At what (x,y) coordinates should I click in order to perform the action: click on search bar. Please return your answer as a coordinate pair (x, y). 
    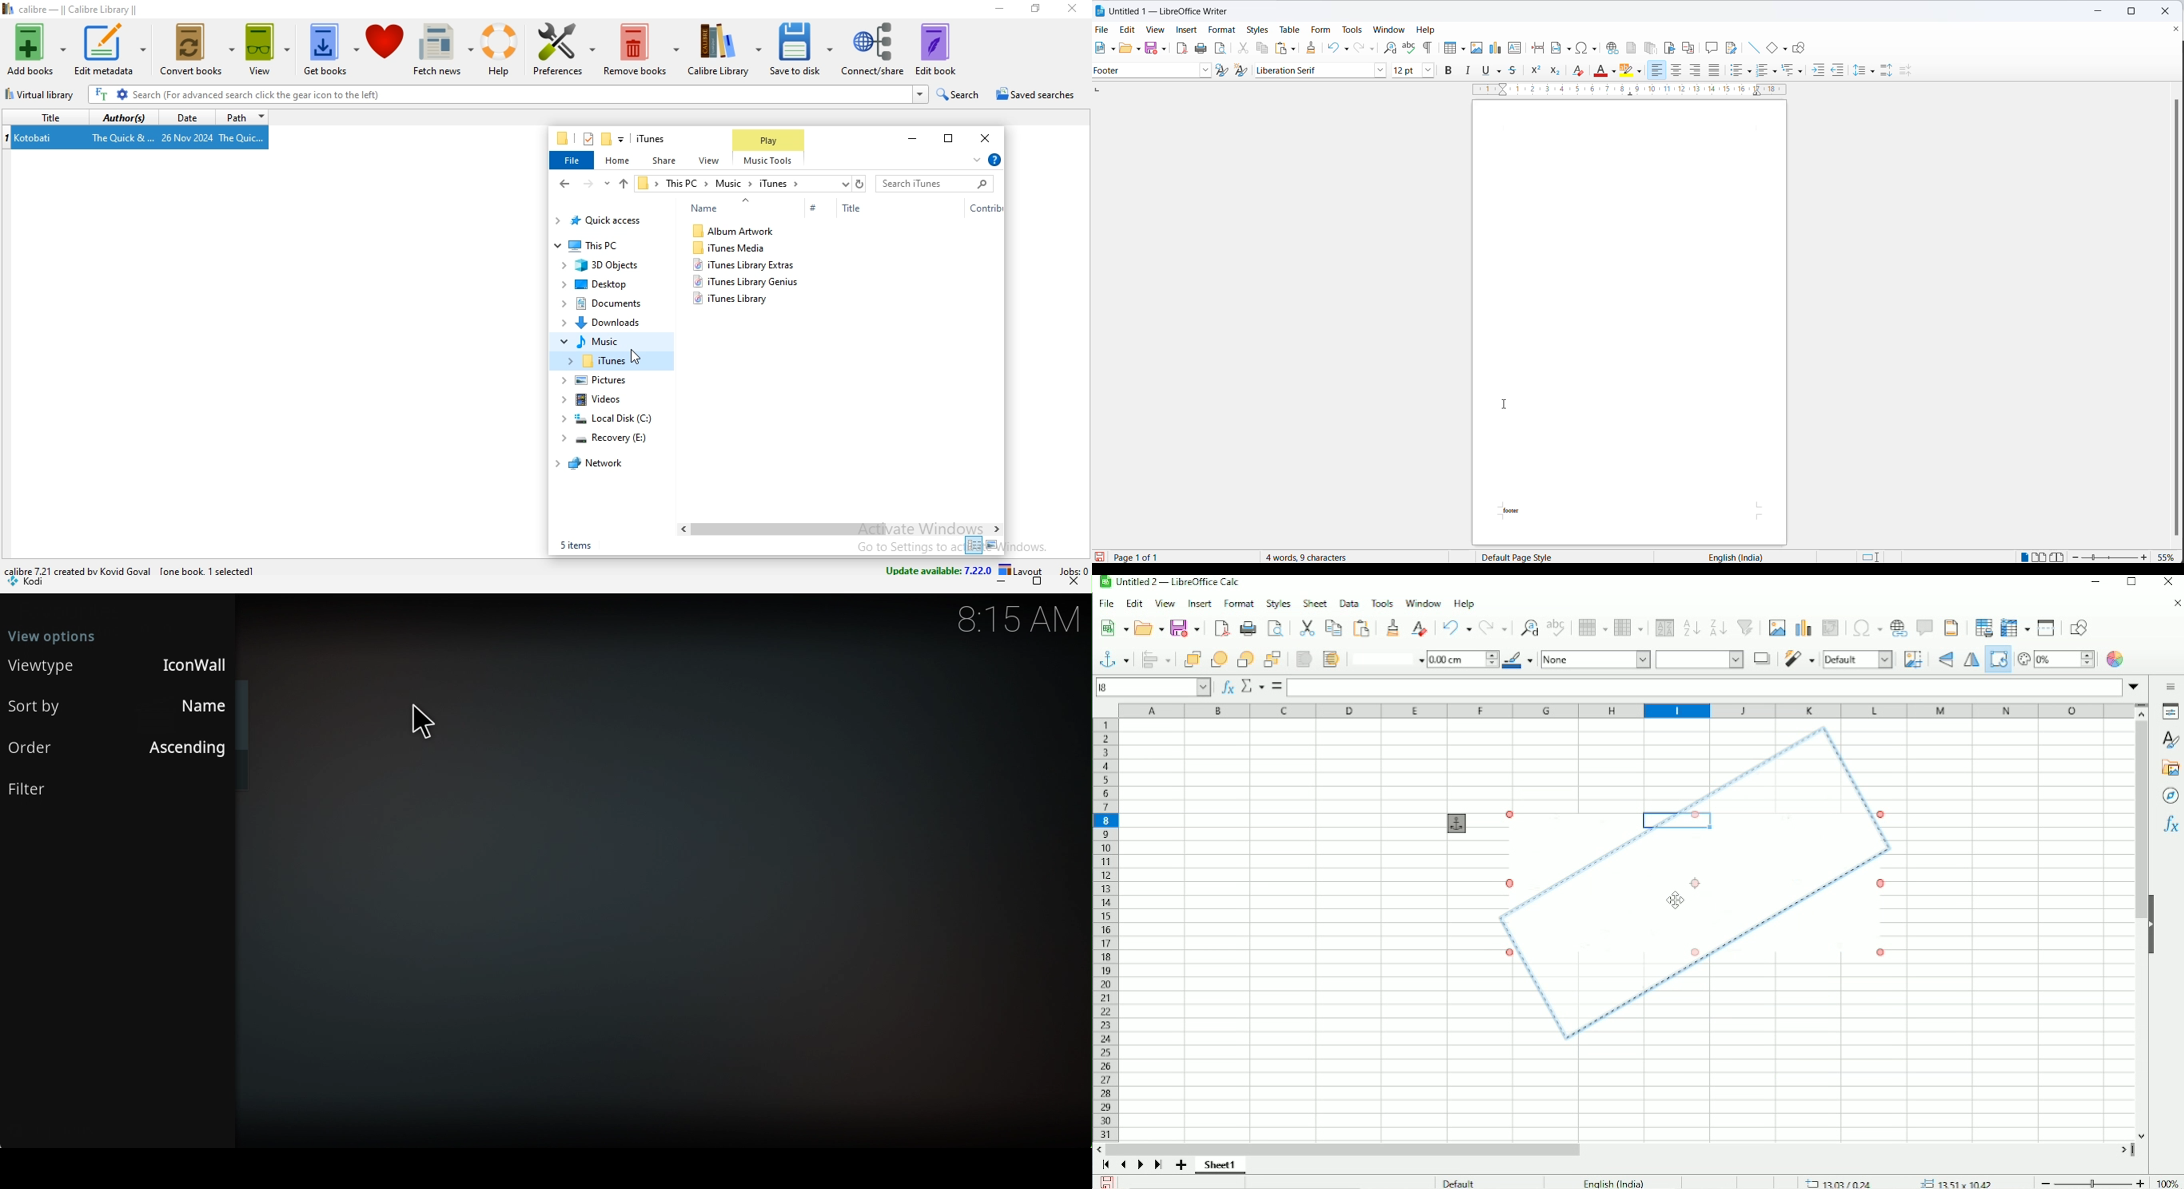
    Looking at the image, I should click on (935, 182).